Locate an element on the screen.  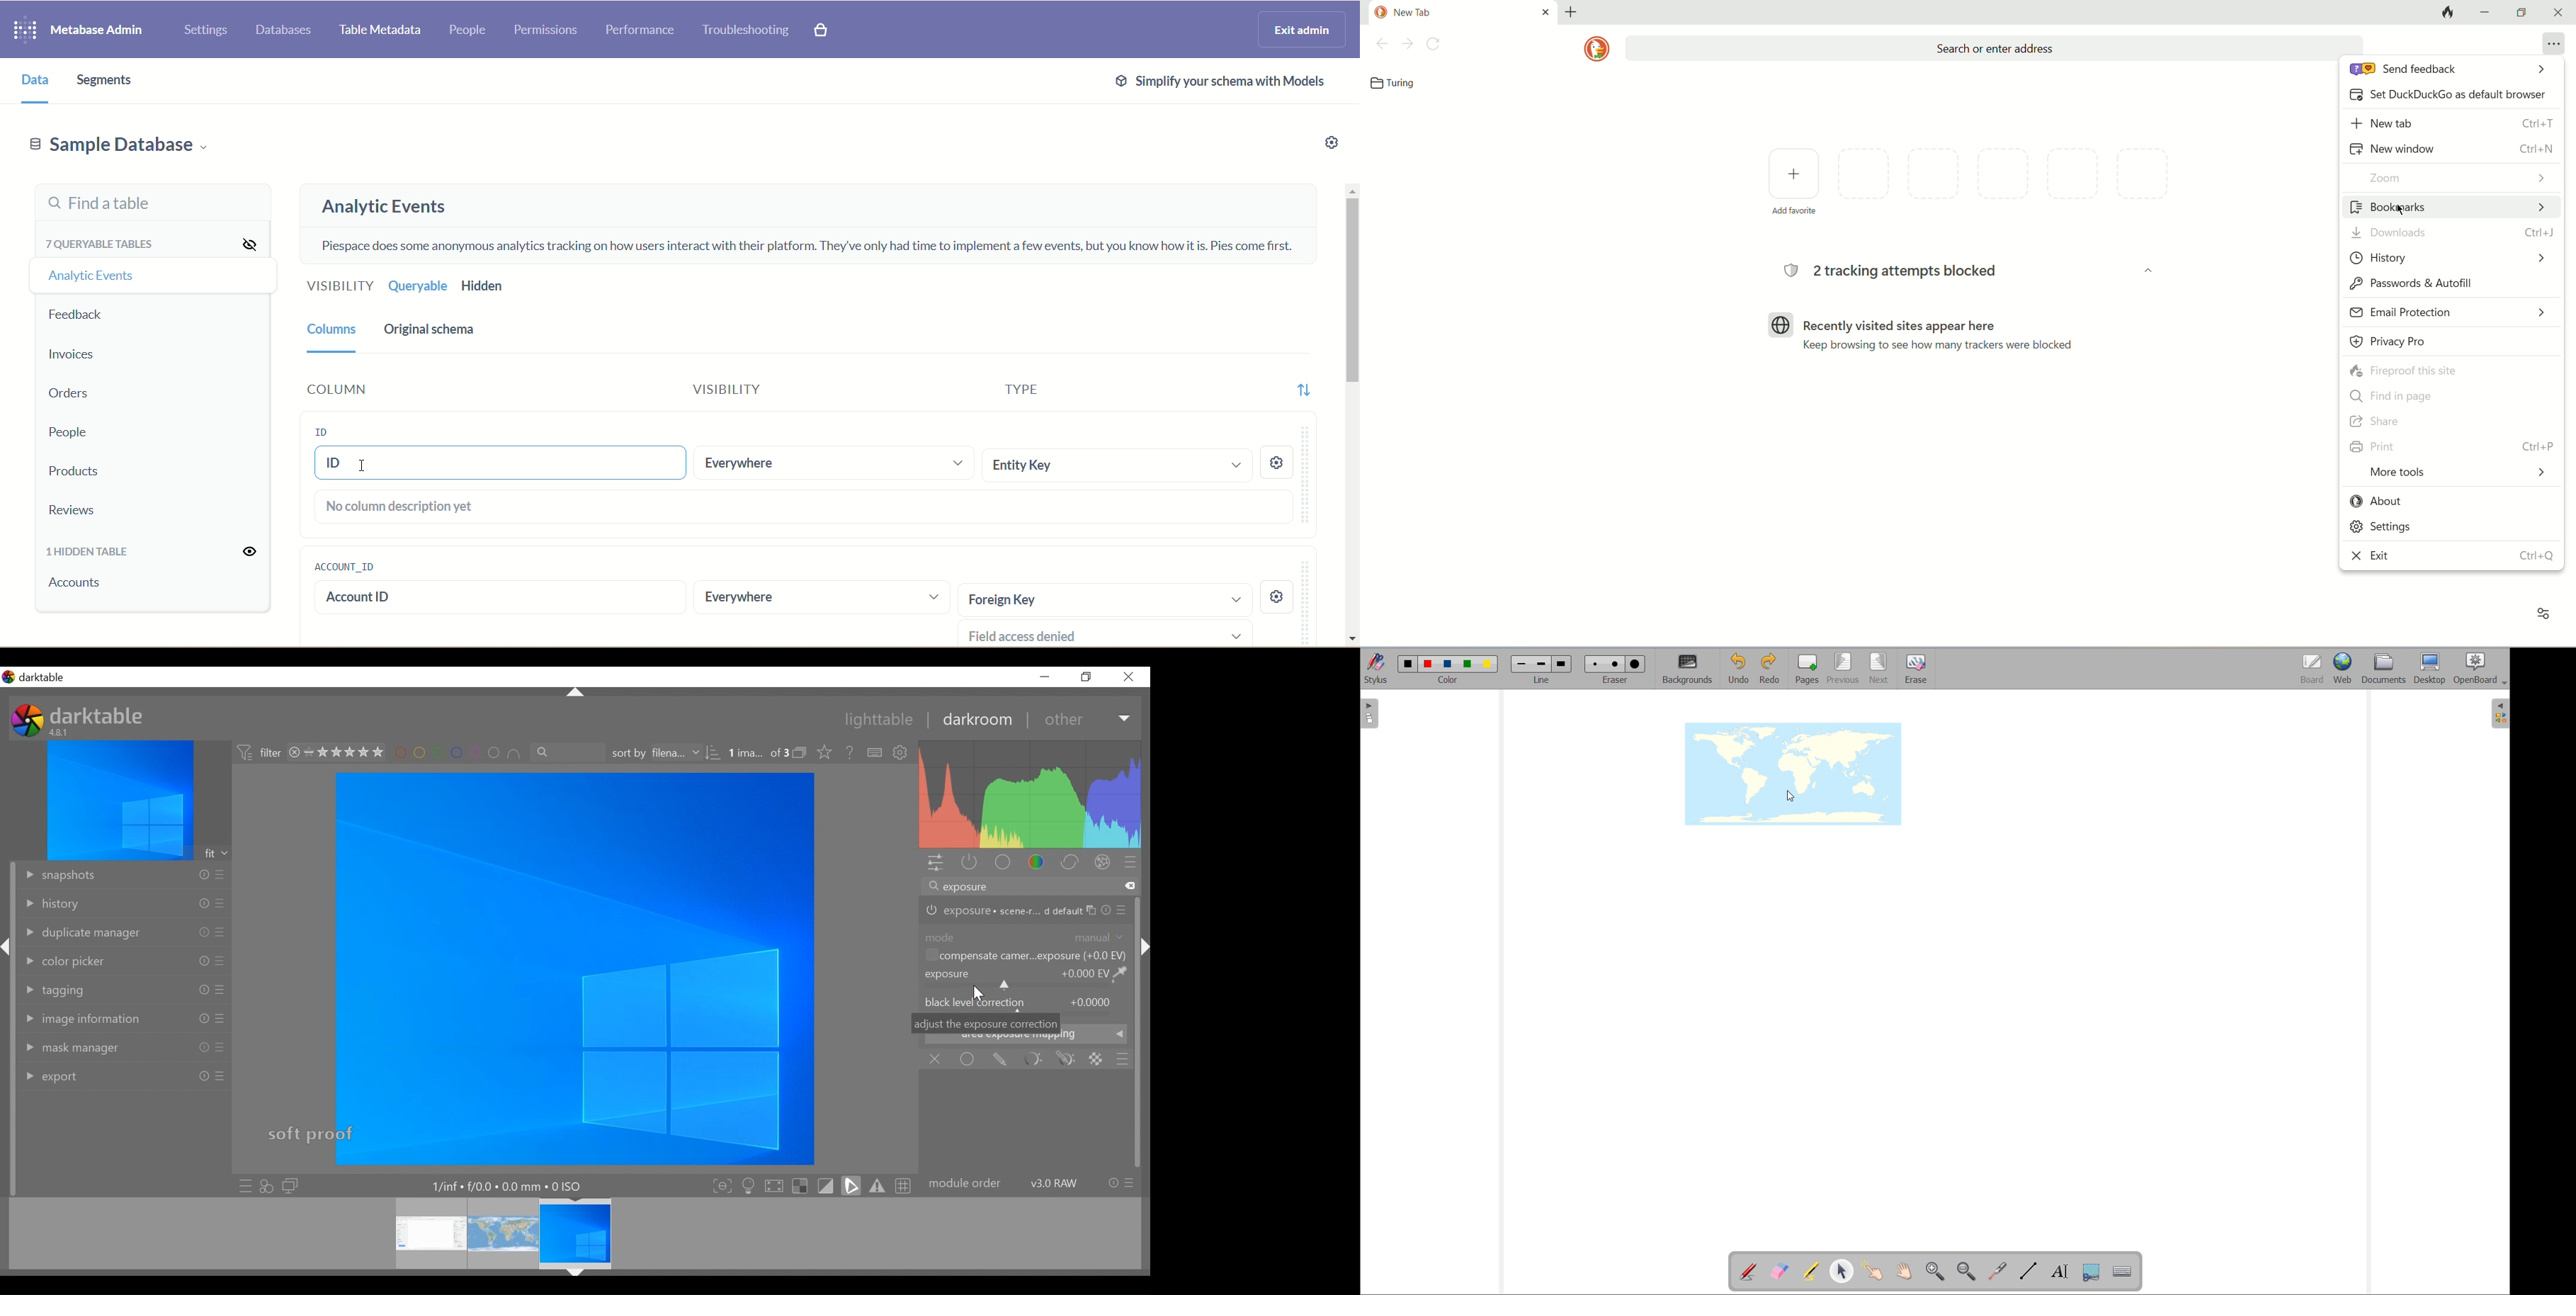
account id is located at coordinates (466, 597).